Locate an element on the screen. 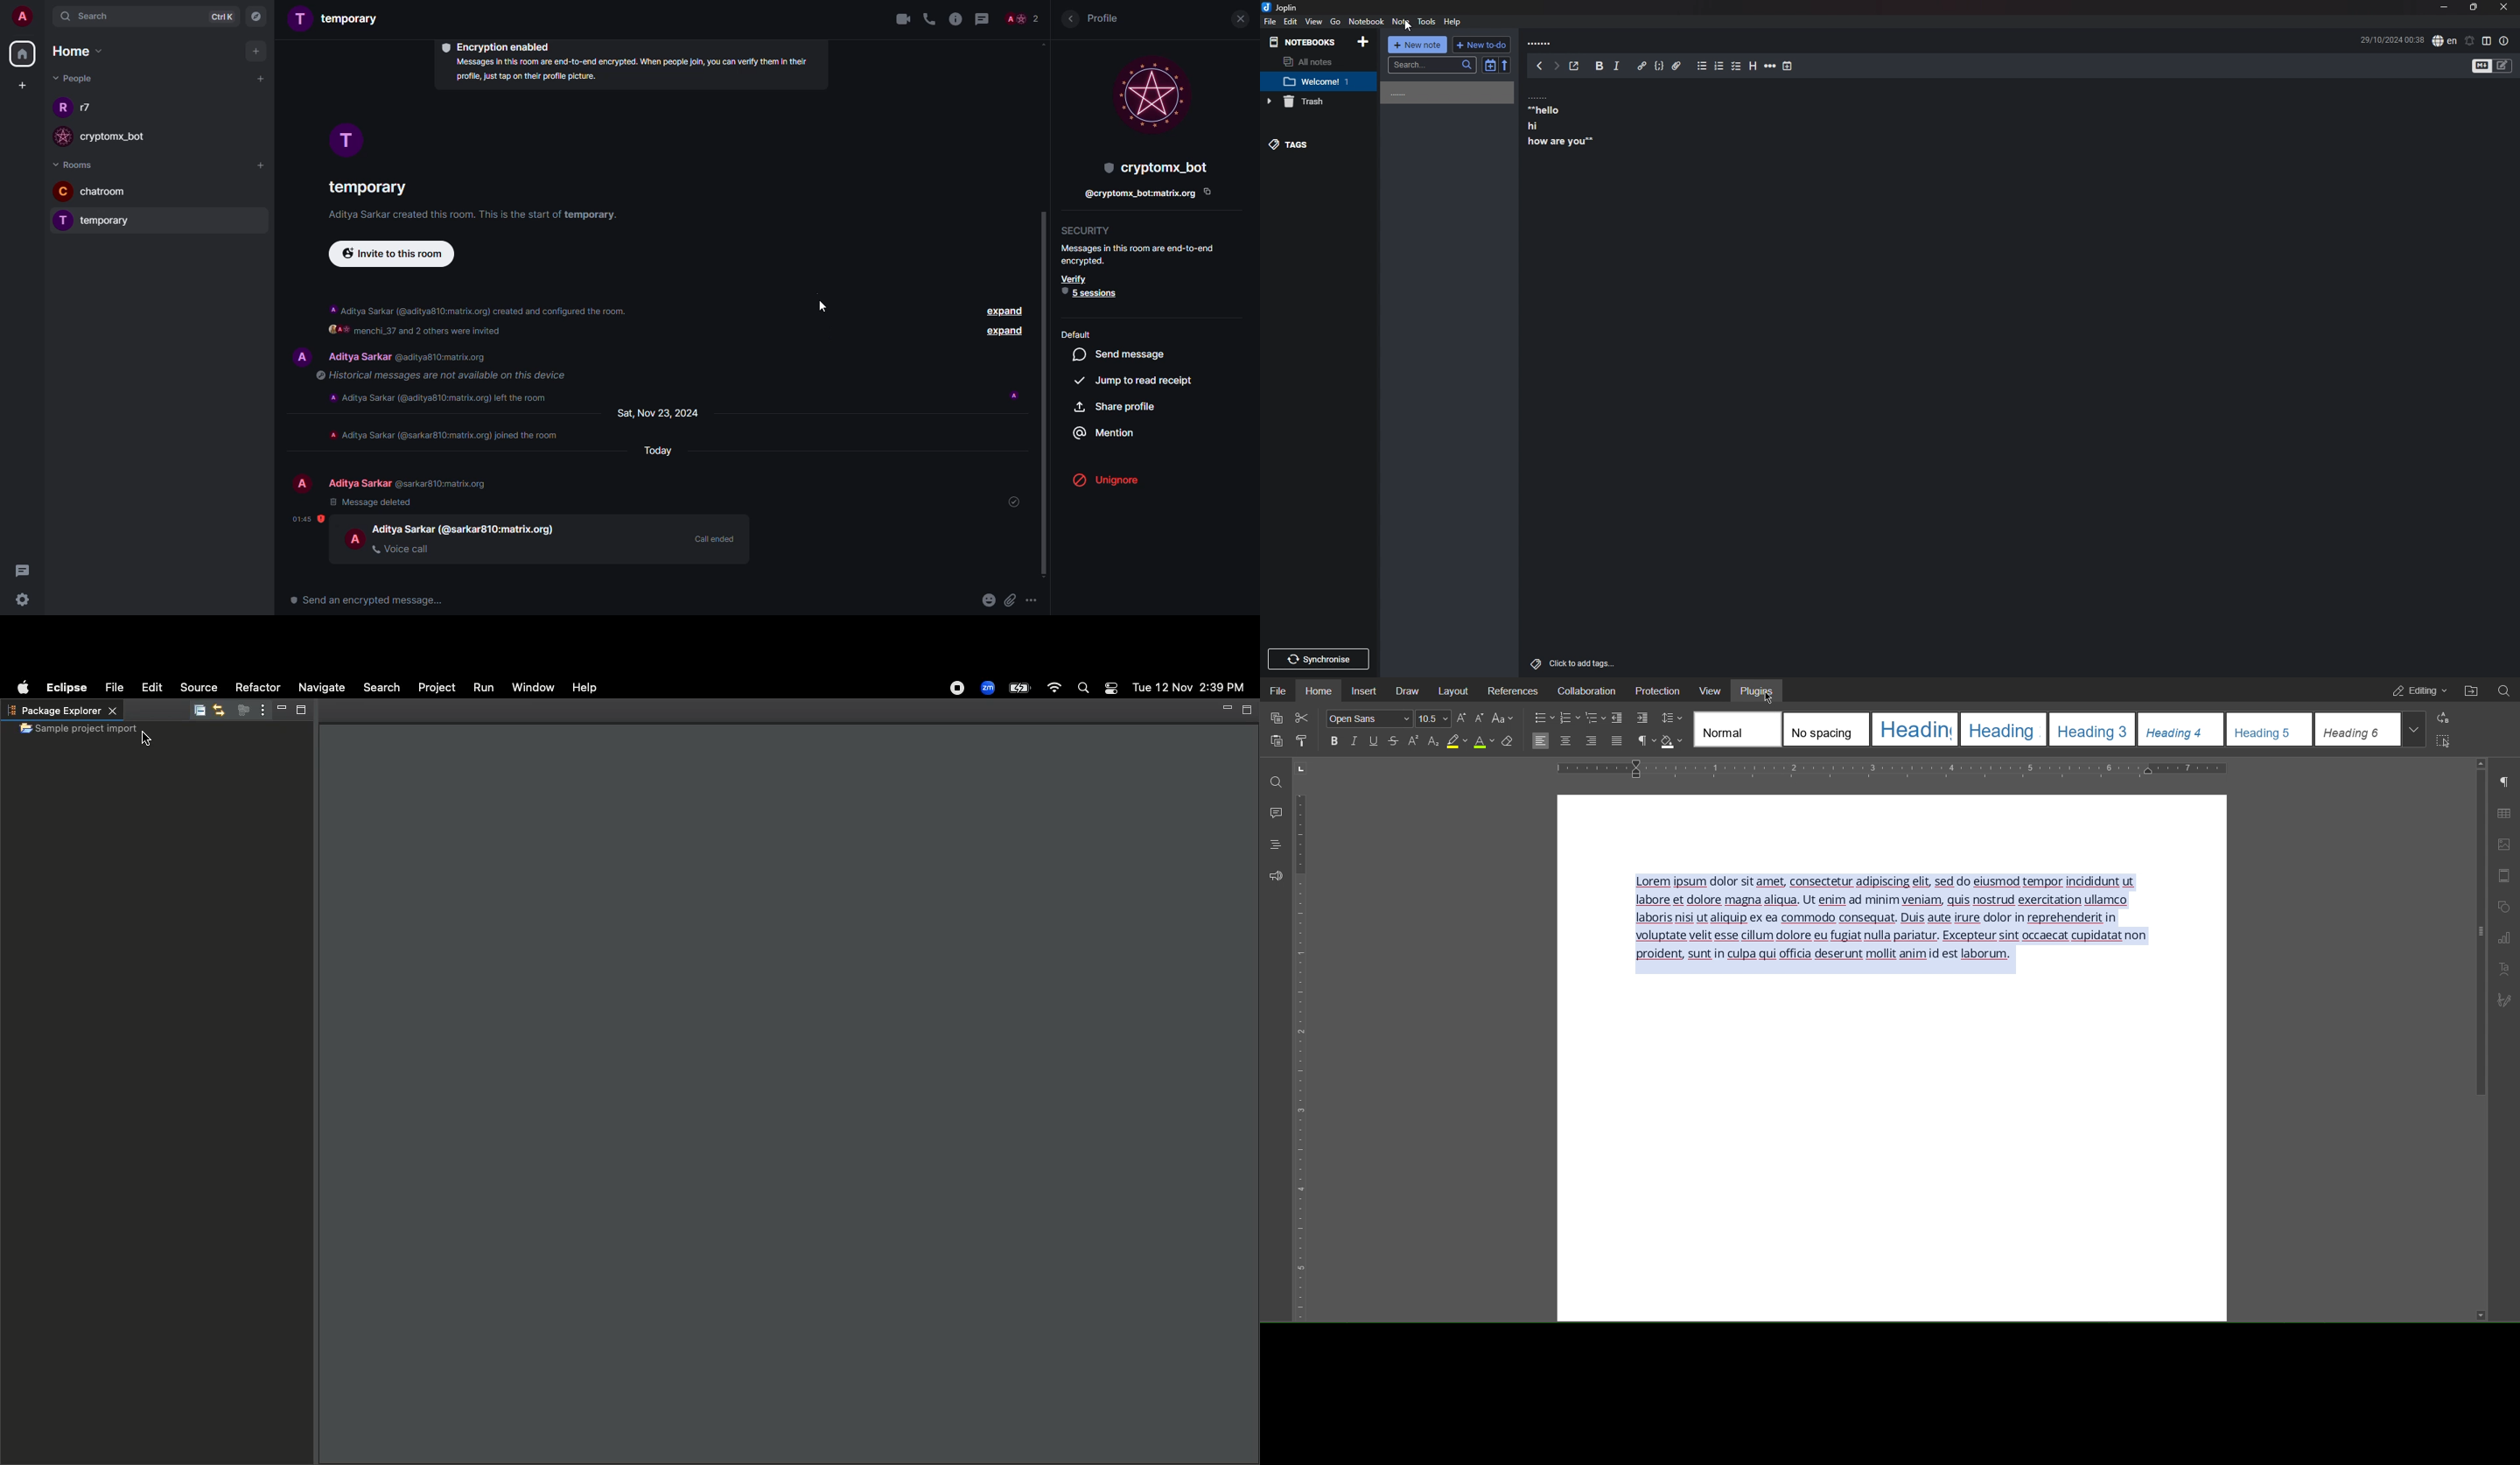 The width and height of the screenshot is (2520, 1484). Toggle sort  is located at coordinates (1490, 65).